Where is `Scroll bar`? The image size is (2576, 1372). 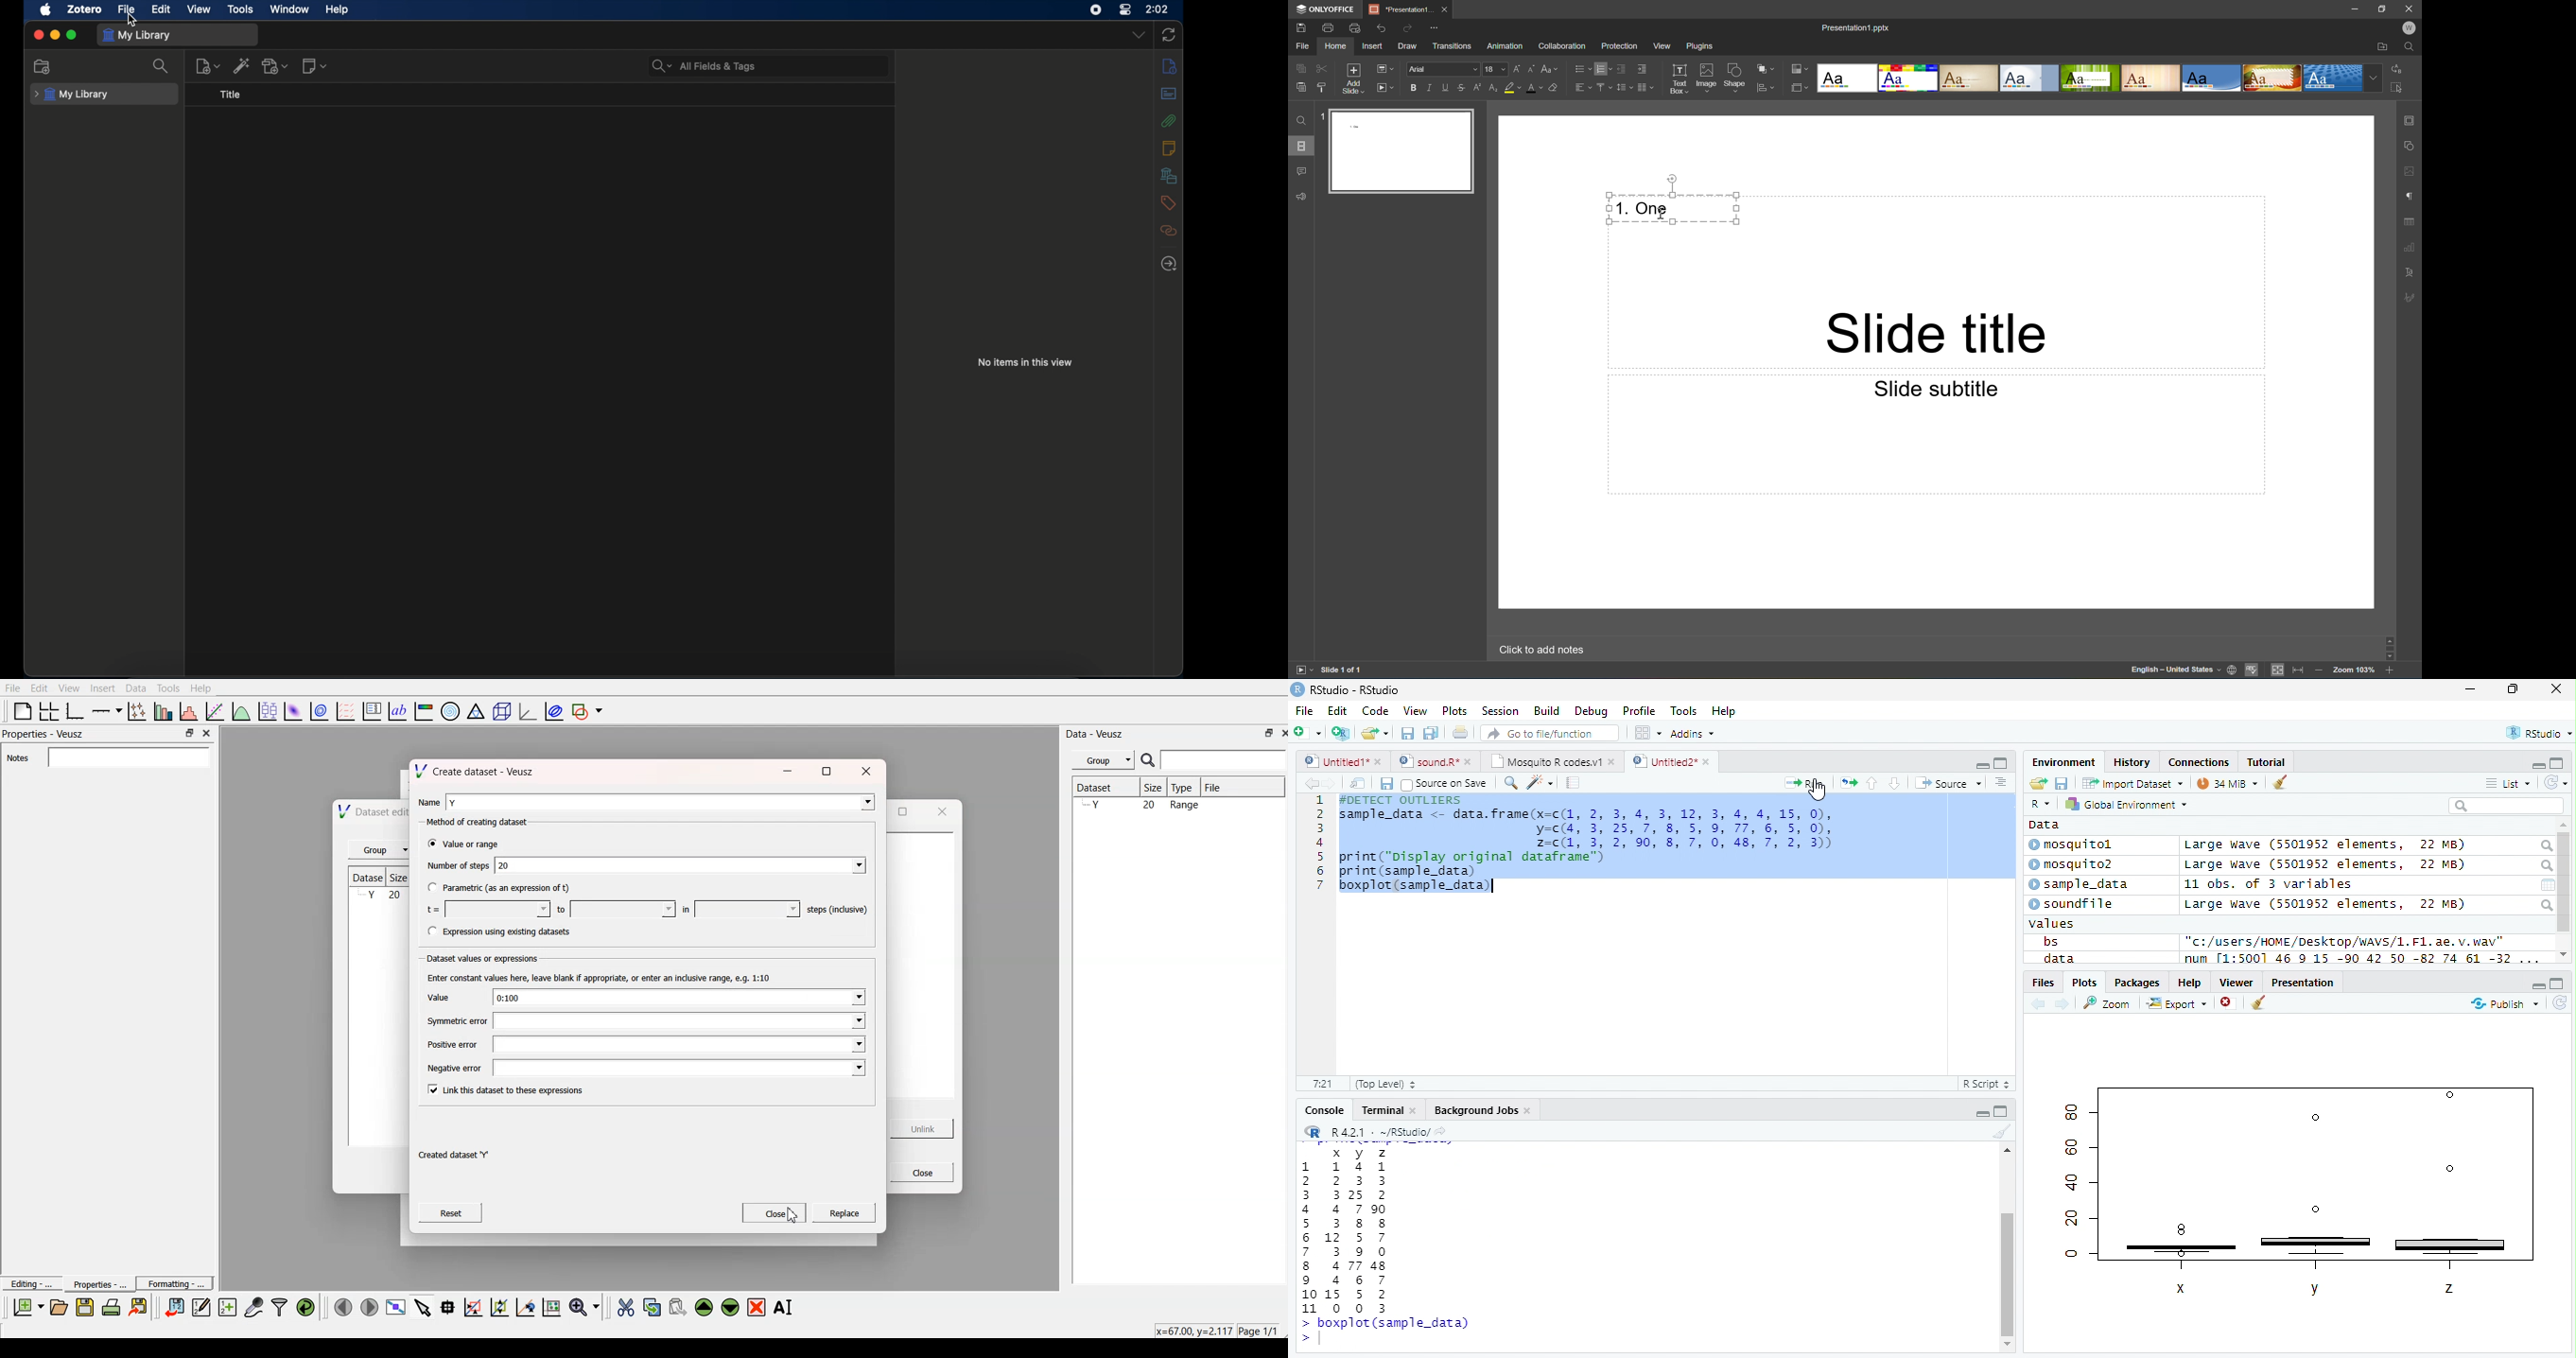 Scroll bar is located at coordinates (2392, 647).